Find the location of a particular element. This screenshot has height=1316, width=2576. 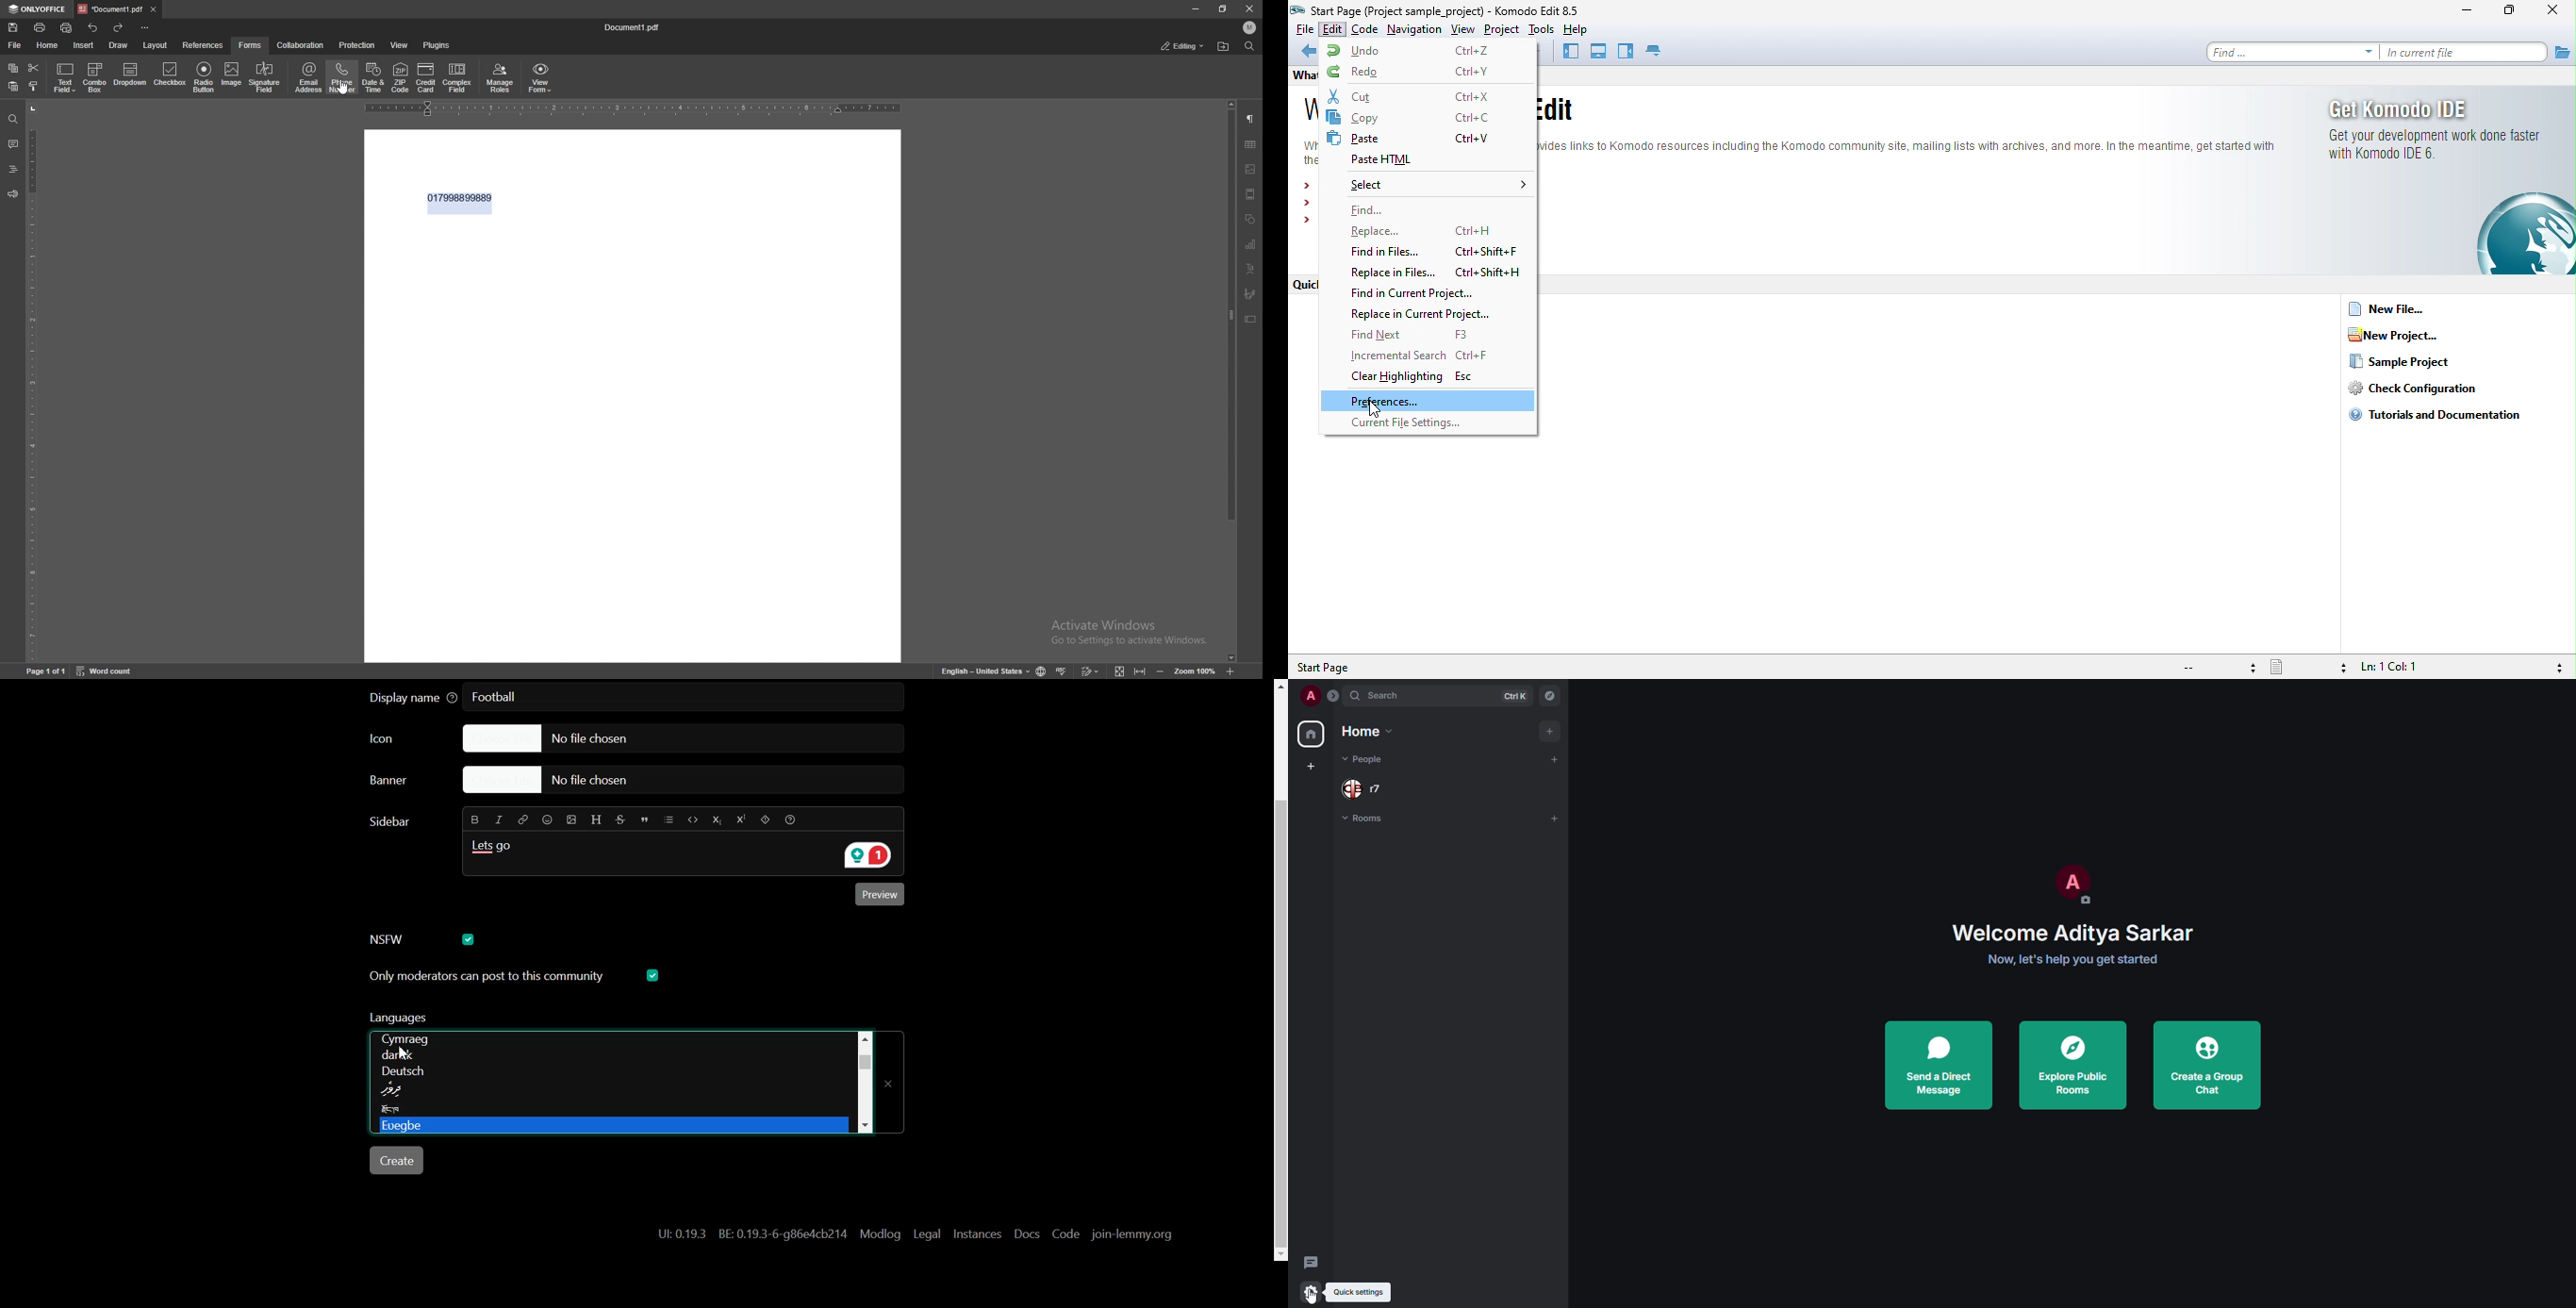

Superscript is located at coordinates (740, 821).